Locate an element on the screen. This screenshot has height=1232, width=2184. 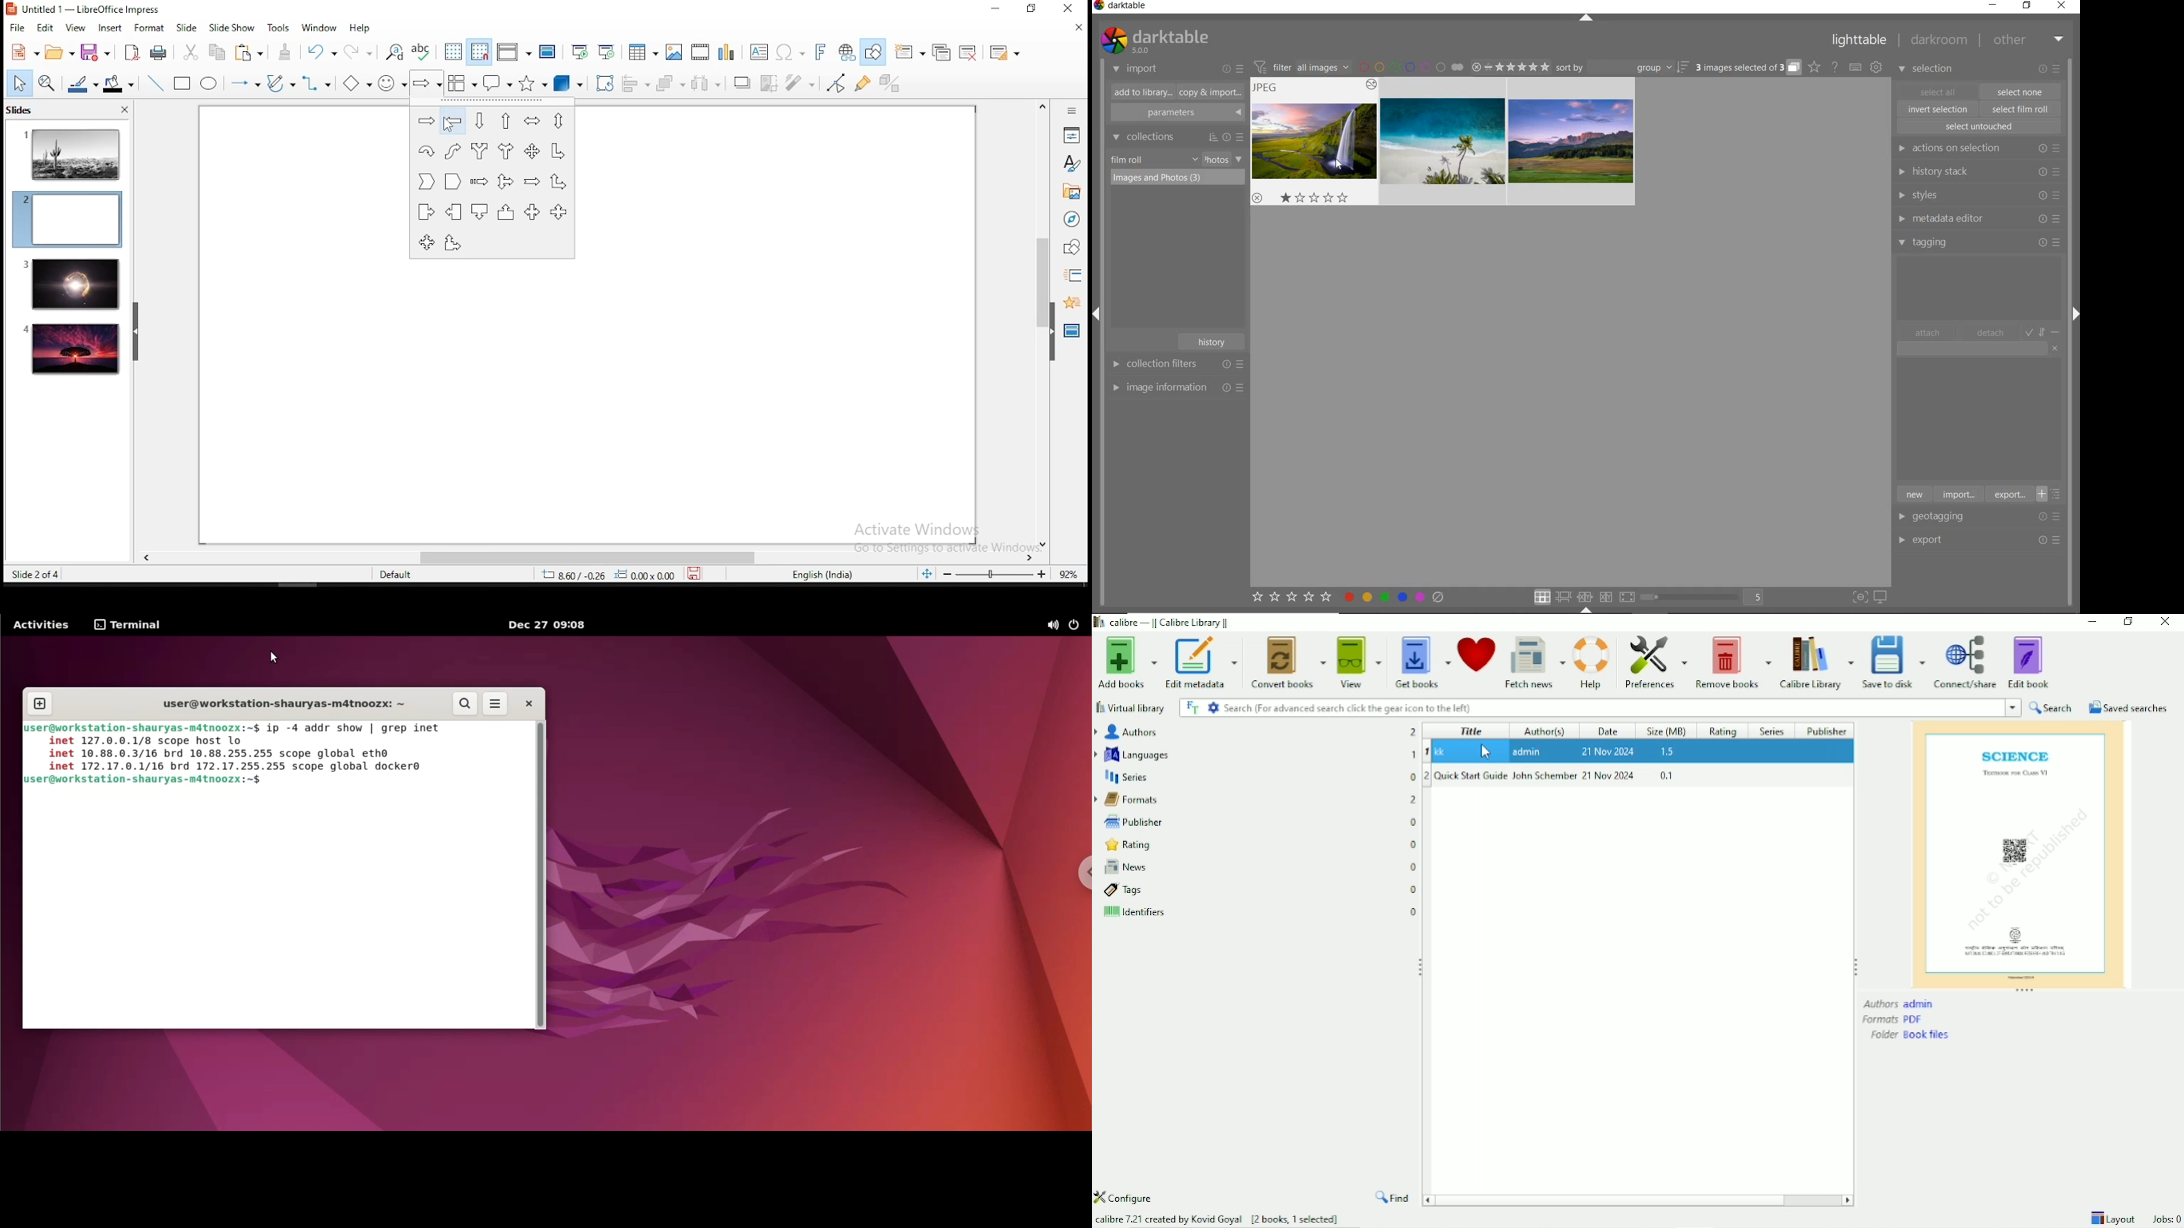
find and replace is located at coordinates (395, 50).